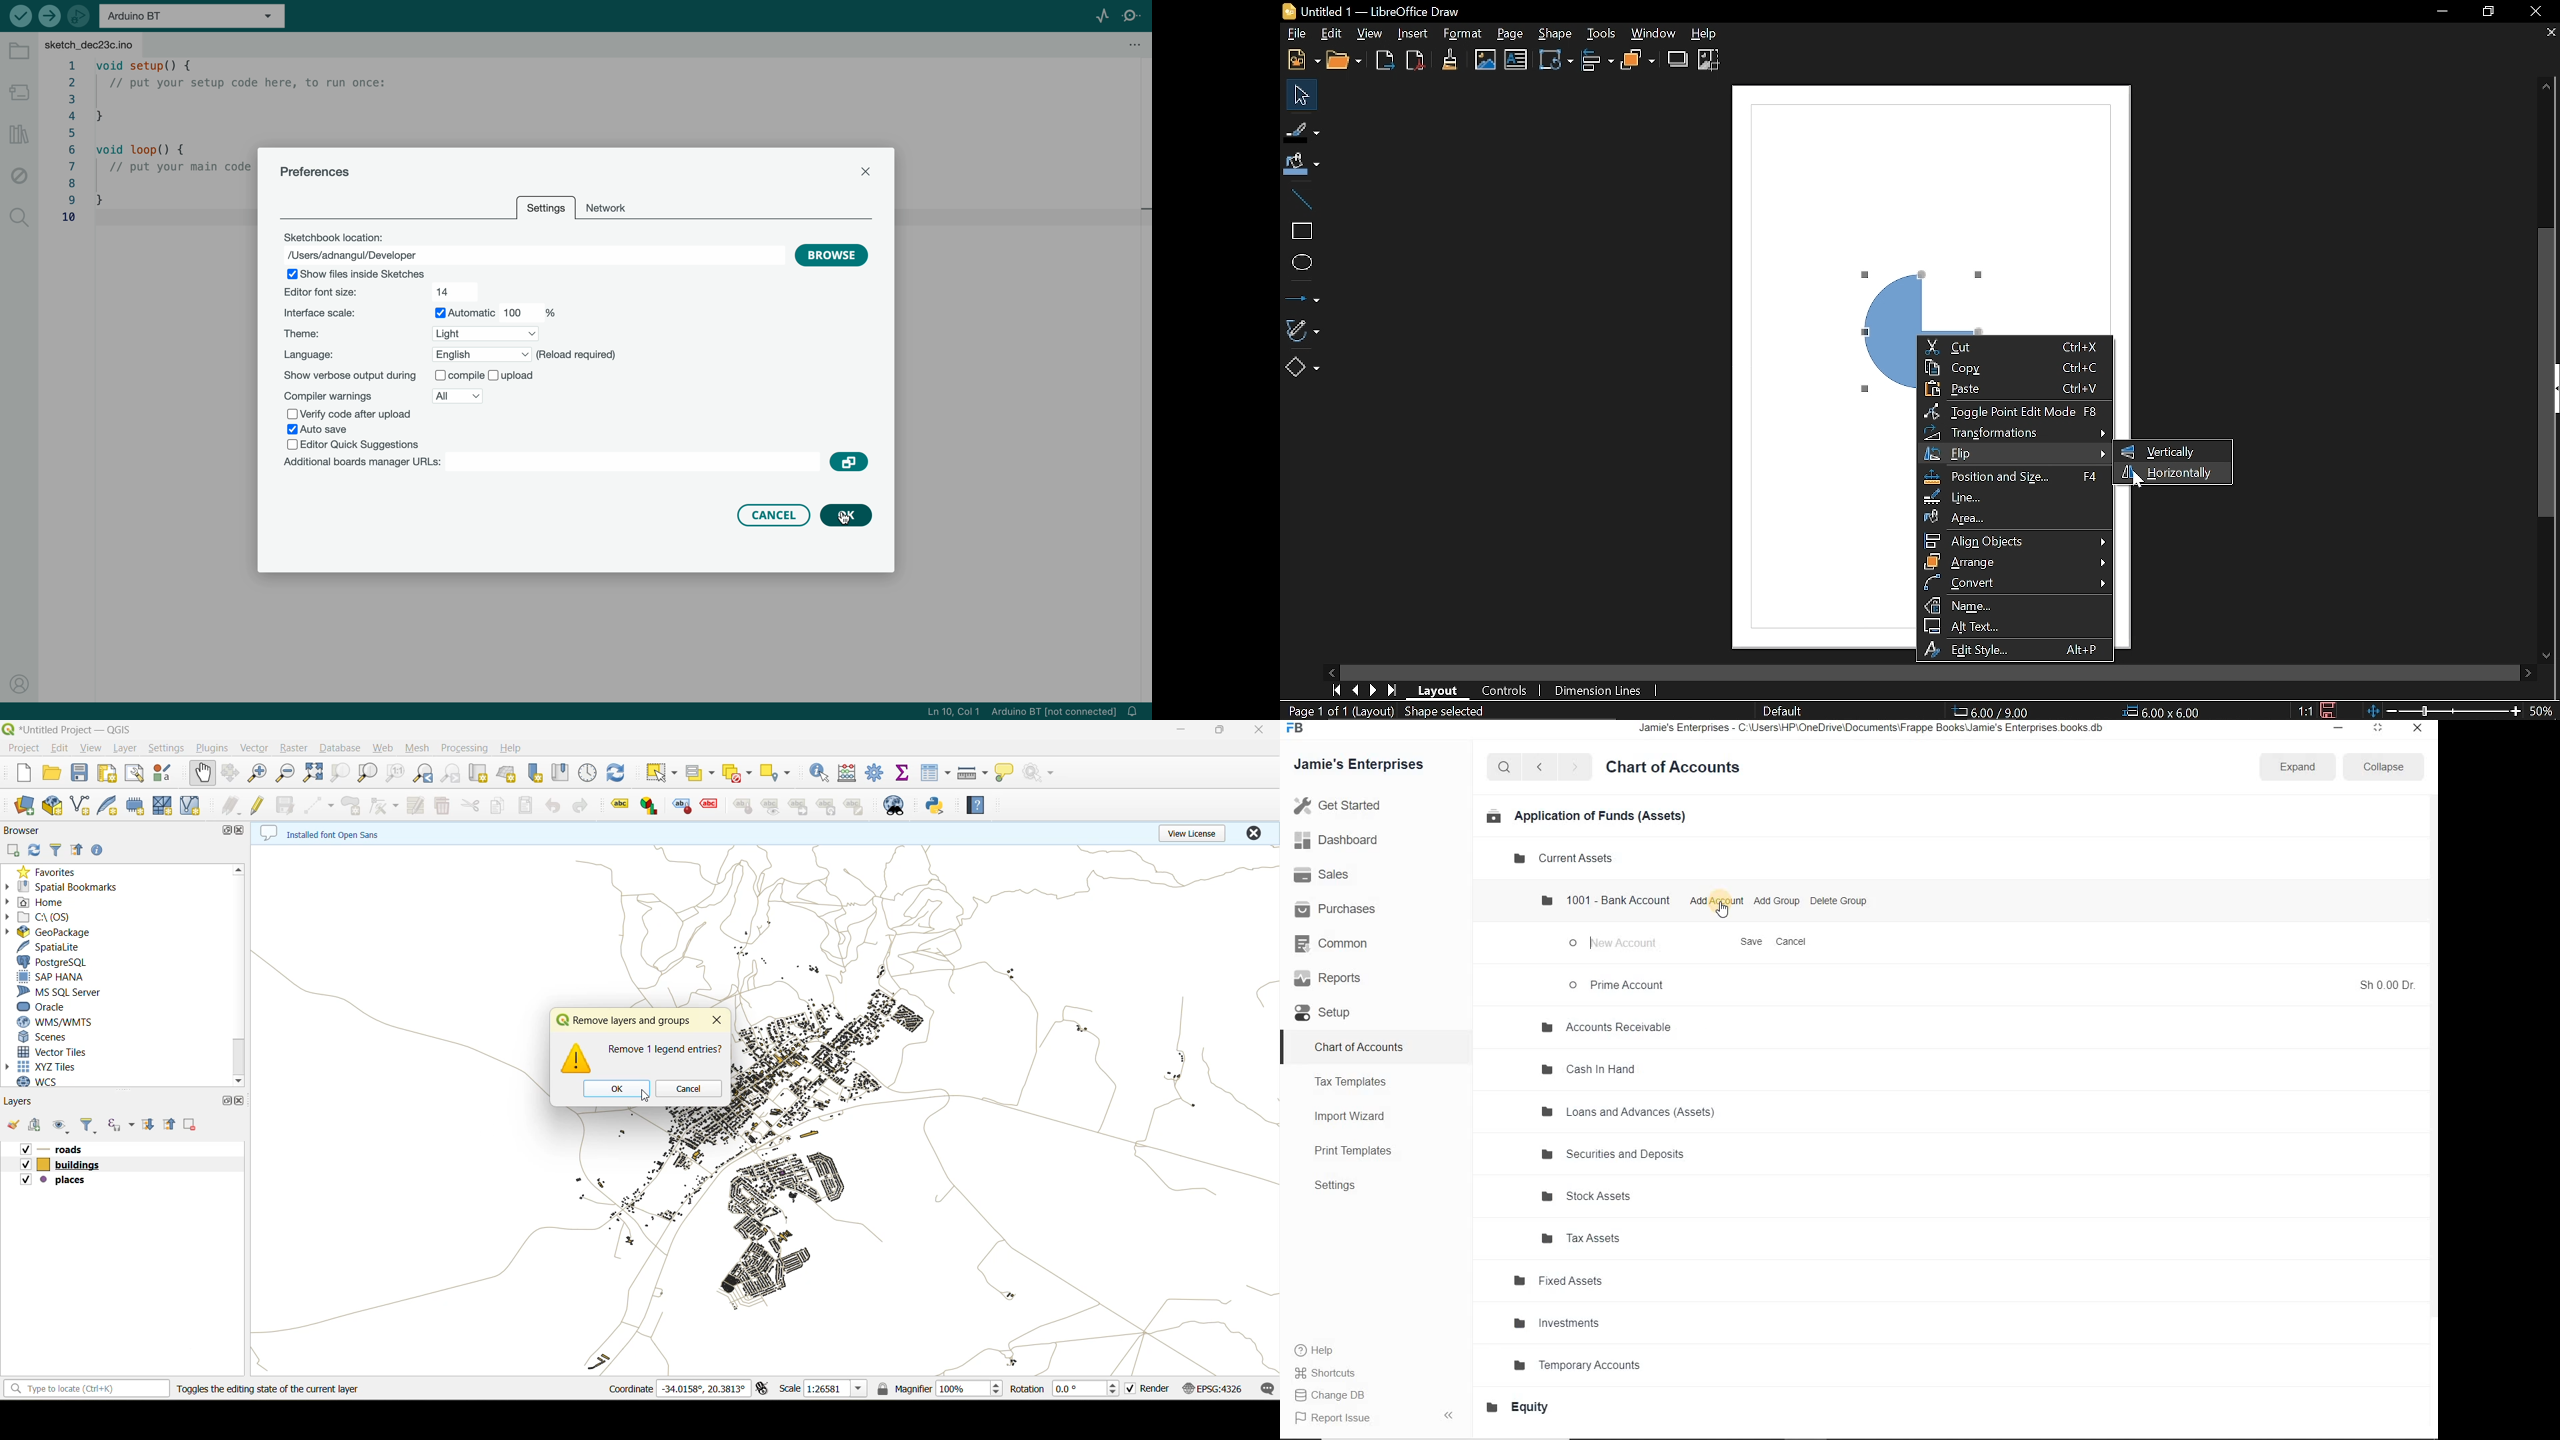 The image size is (2576, 1456). What do you see at coordinates (1447, 61) in the screenshot?
I see `Clone` at bounding box center [1447, 61].